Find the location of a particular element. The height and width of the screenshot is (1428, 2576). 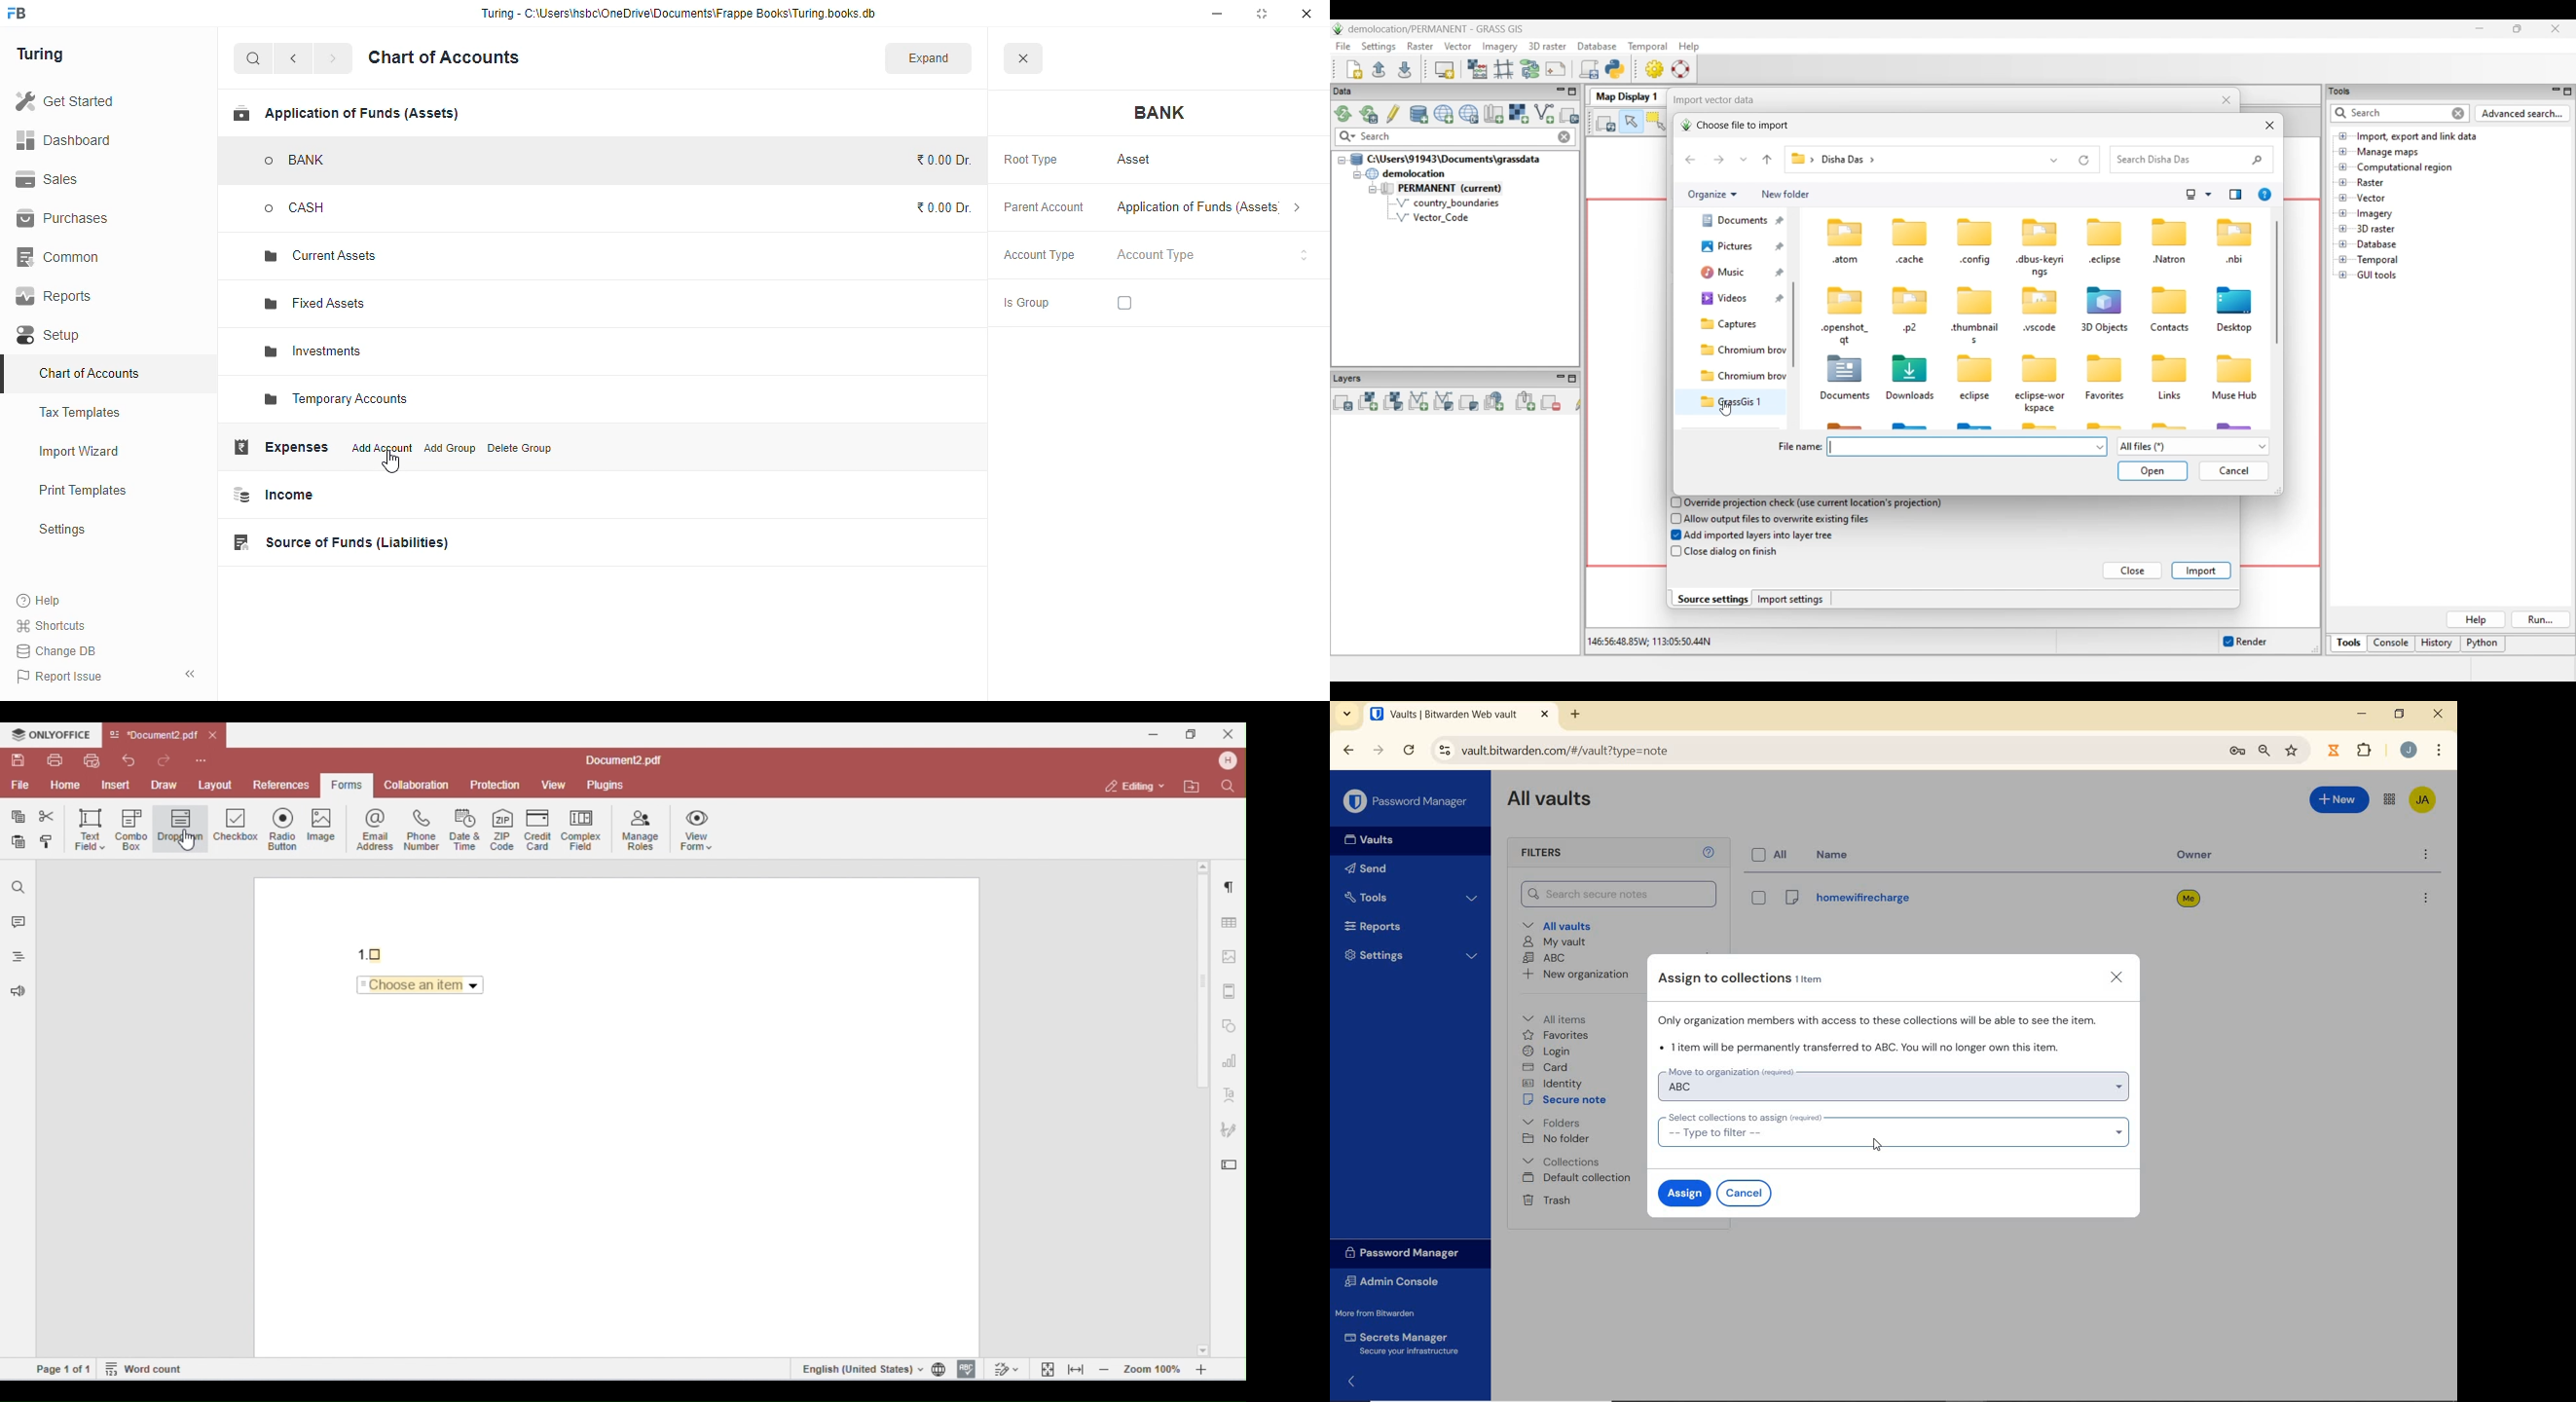

view is located at coordinates (554, 785).